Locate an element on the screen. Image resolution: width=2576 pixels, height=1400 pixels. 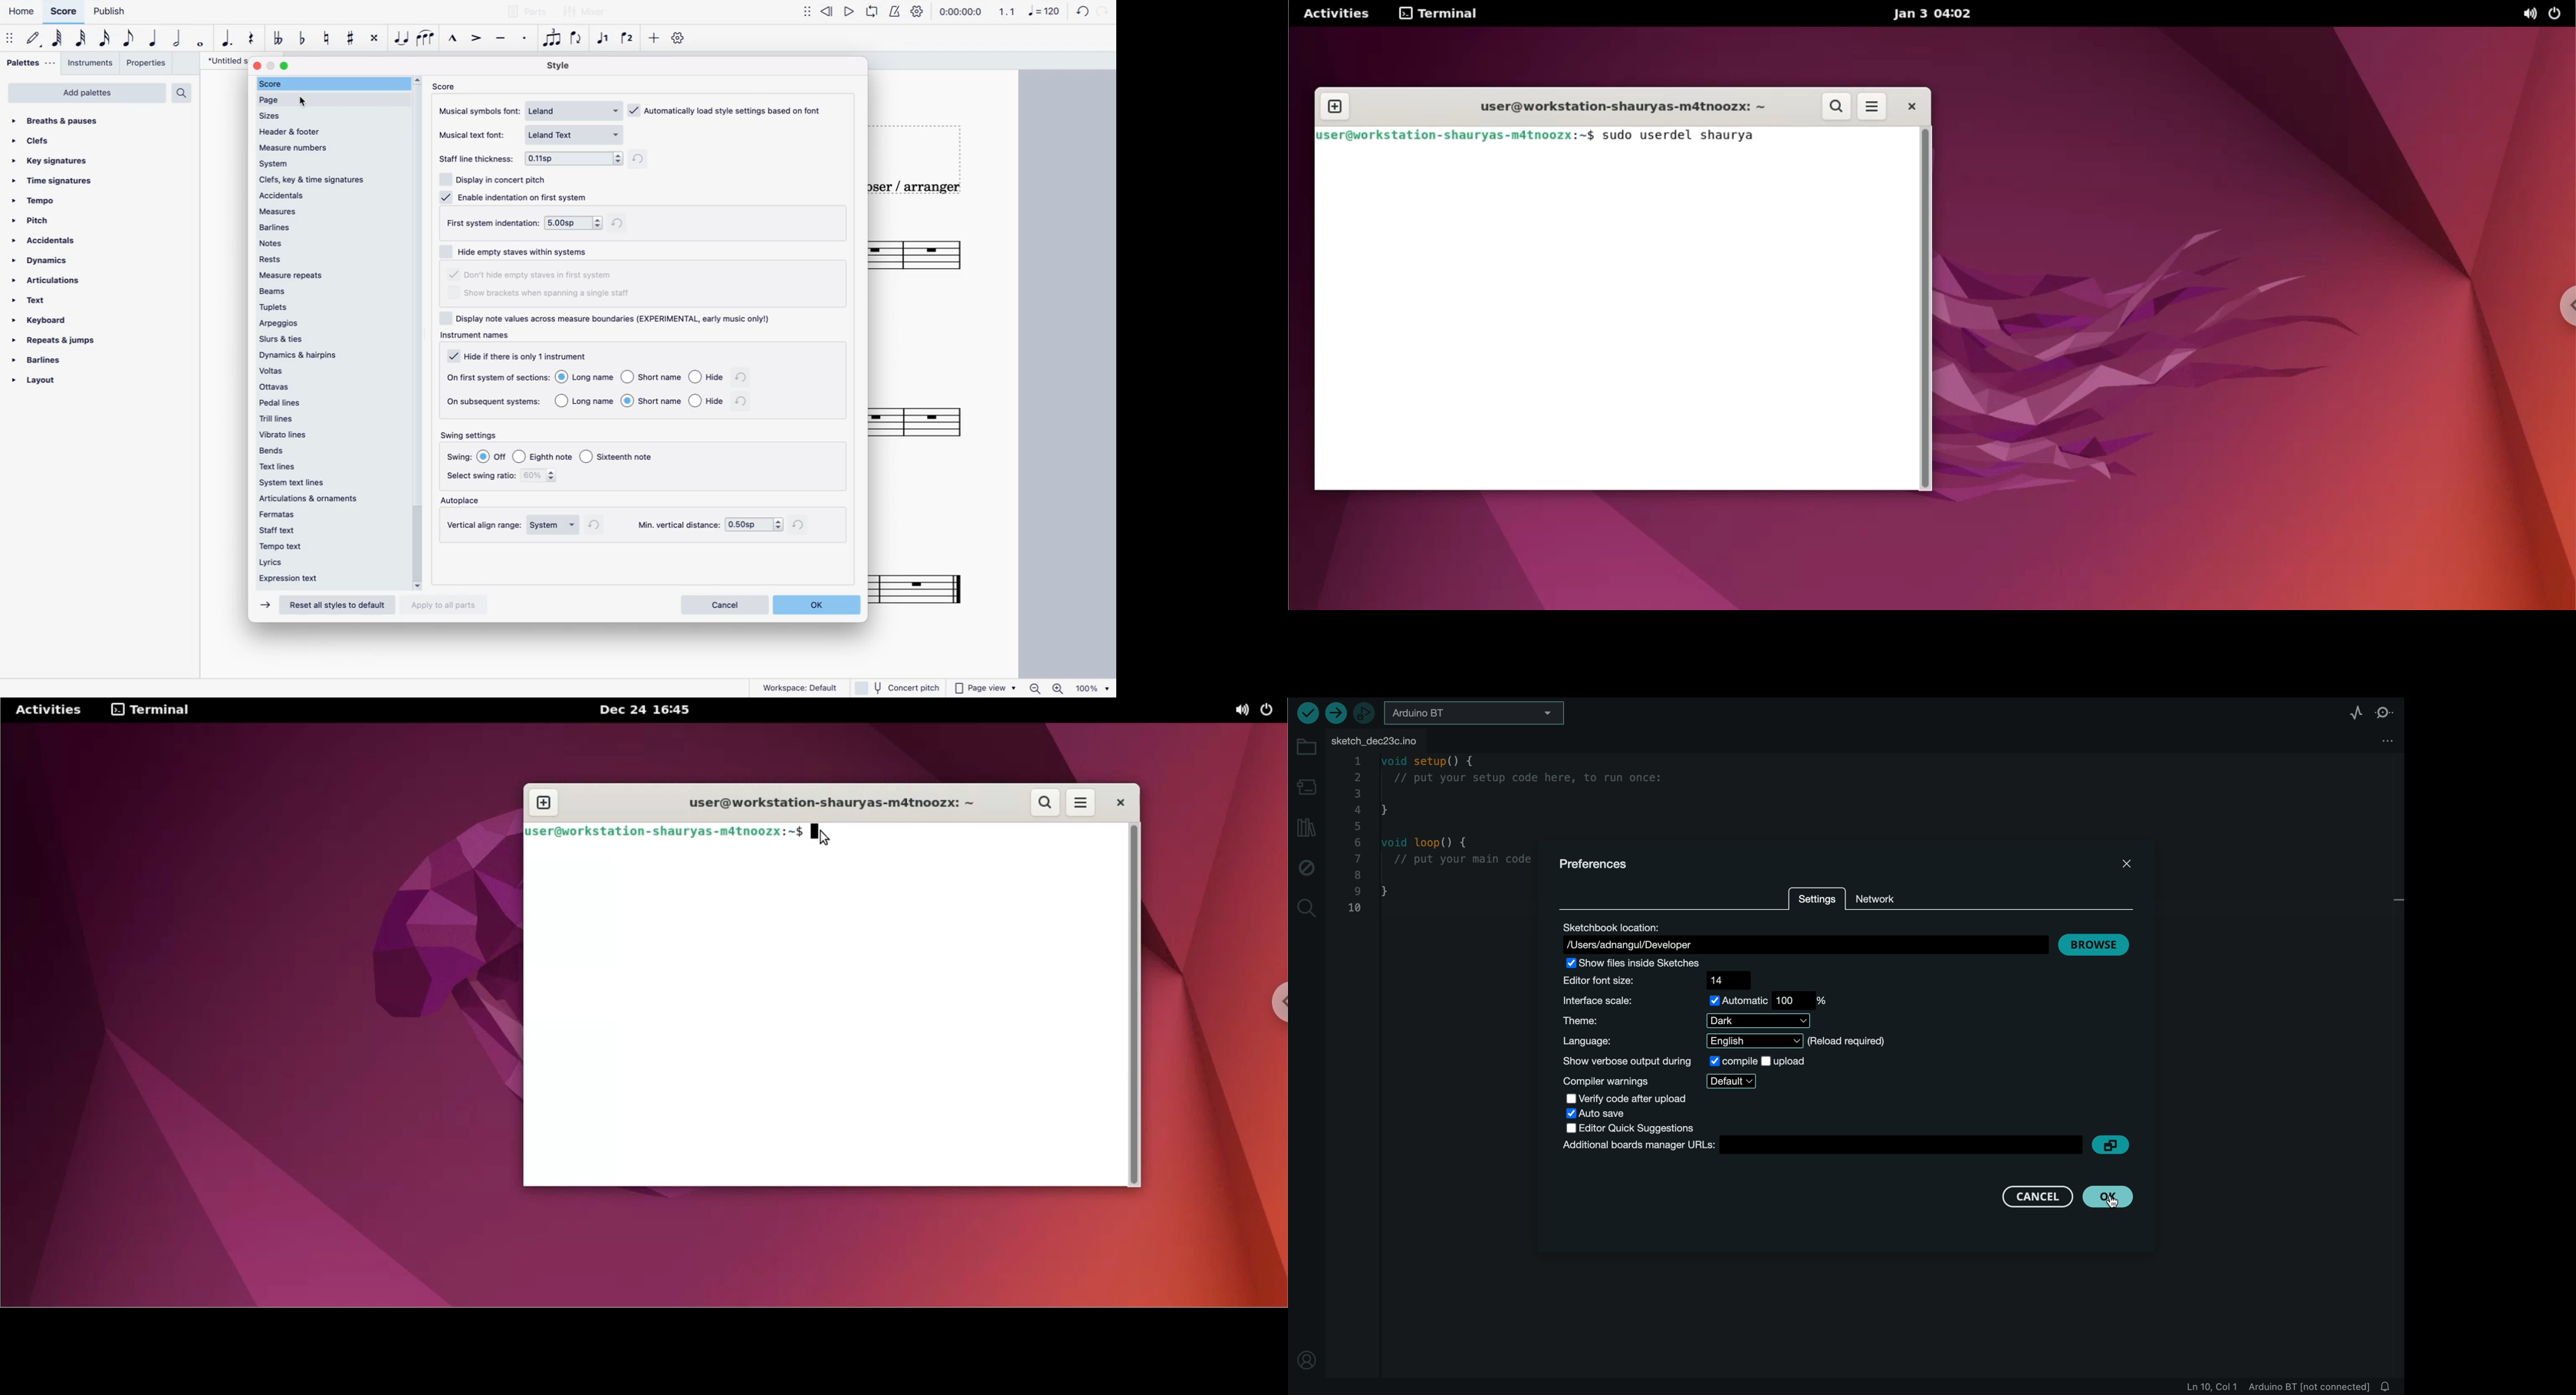
options is located at coordinates (753, 523).